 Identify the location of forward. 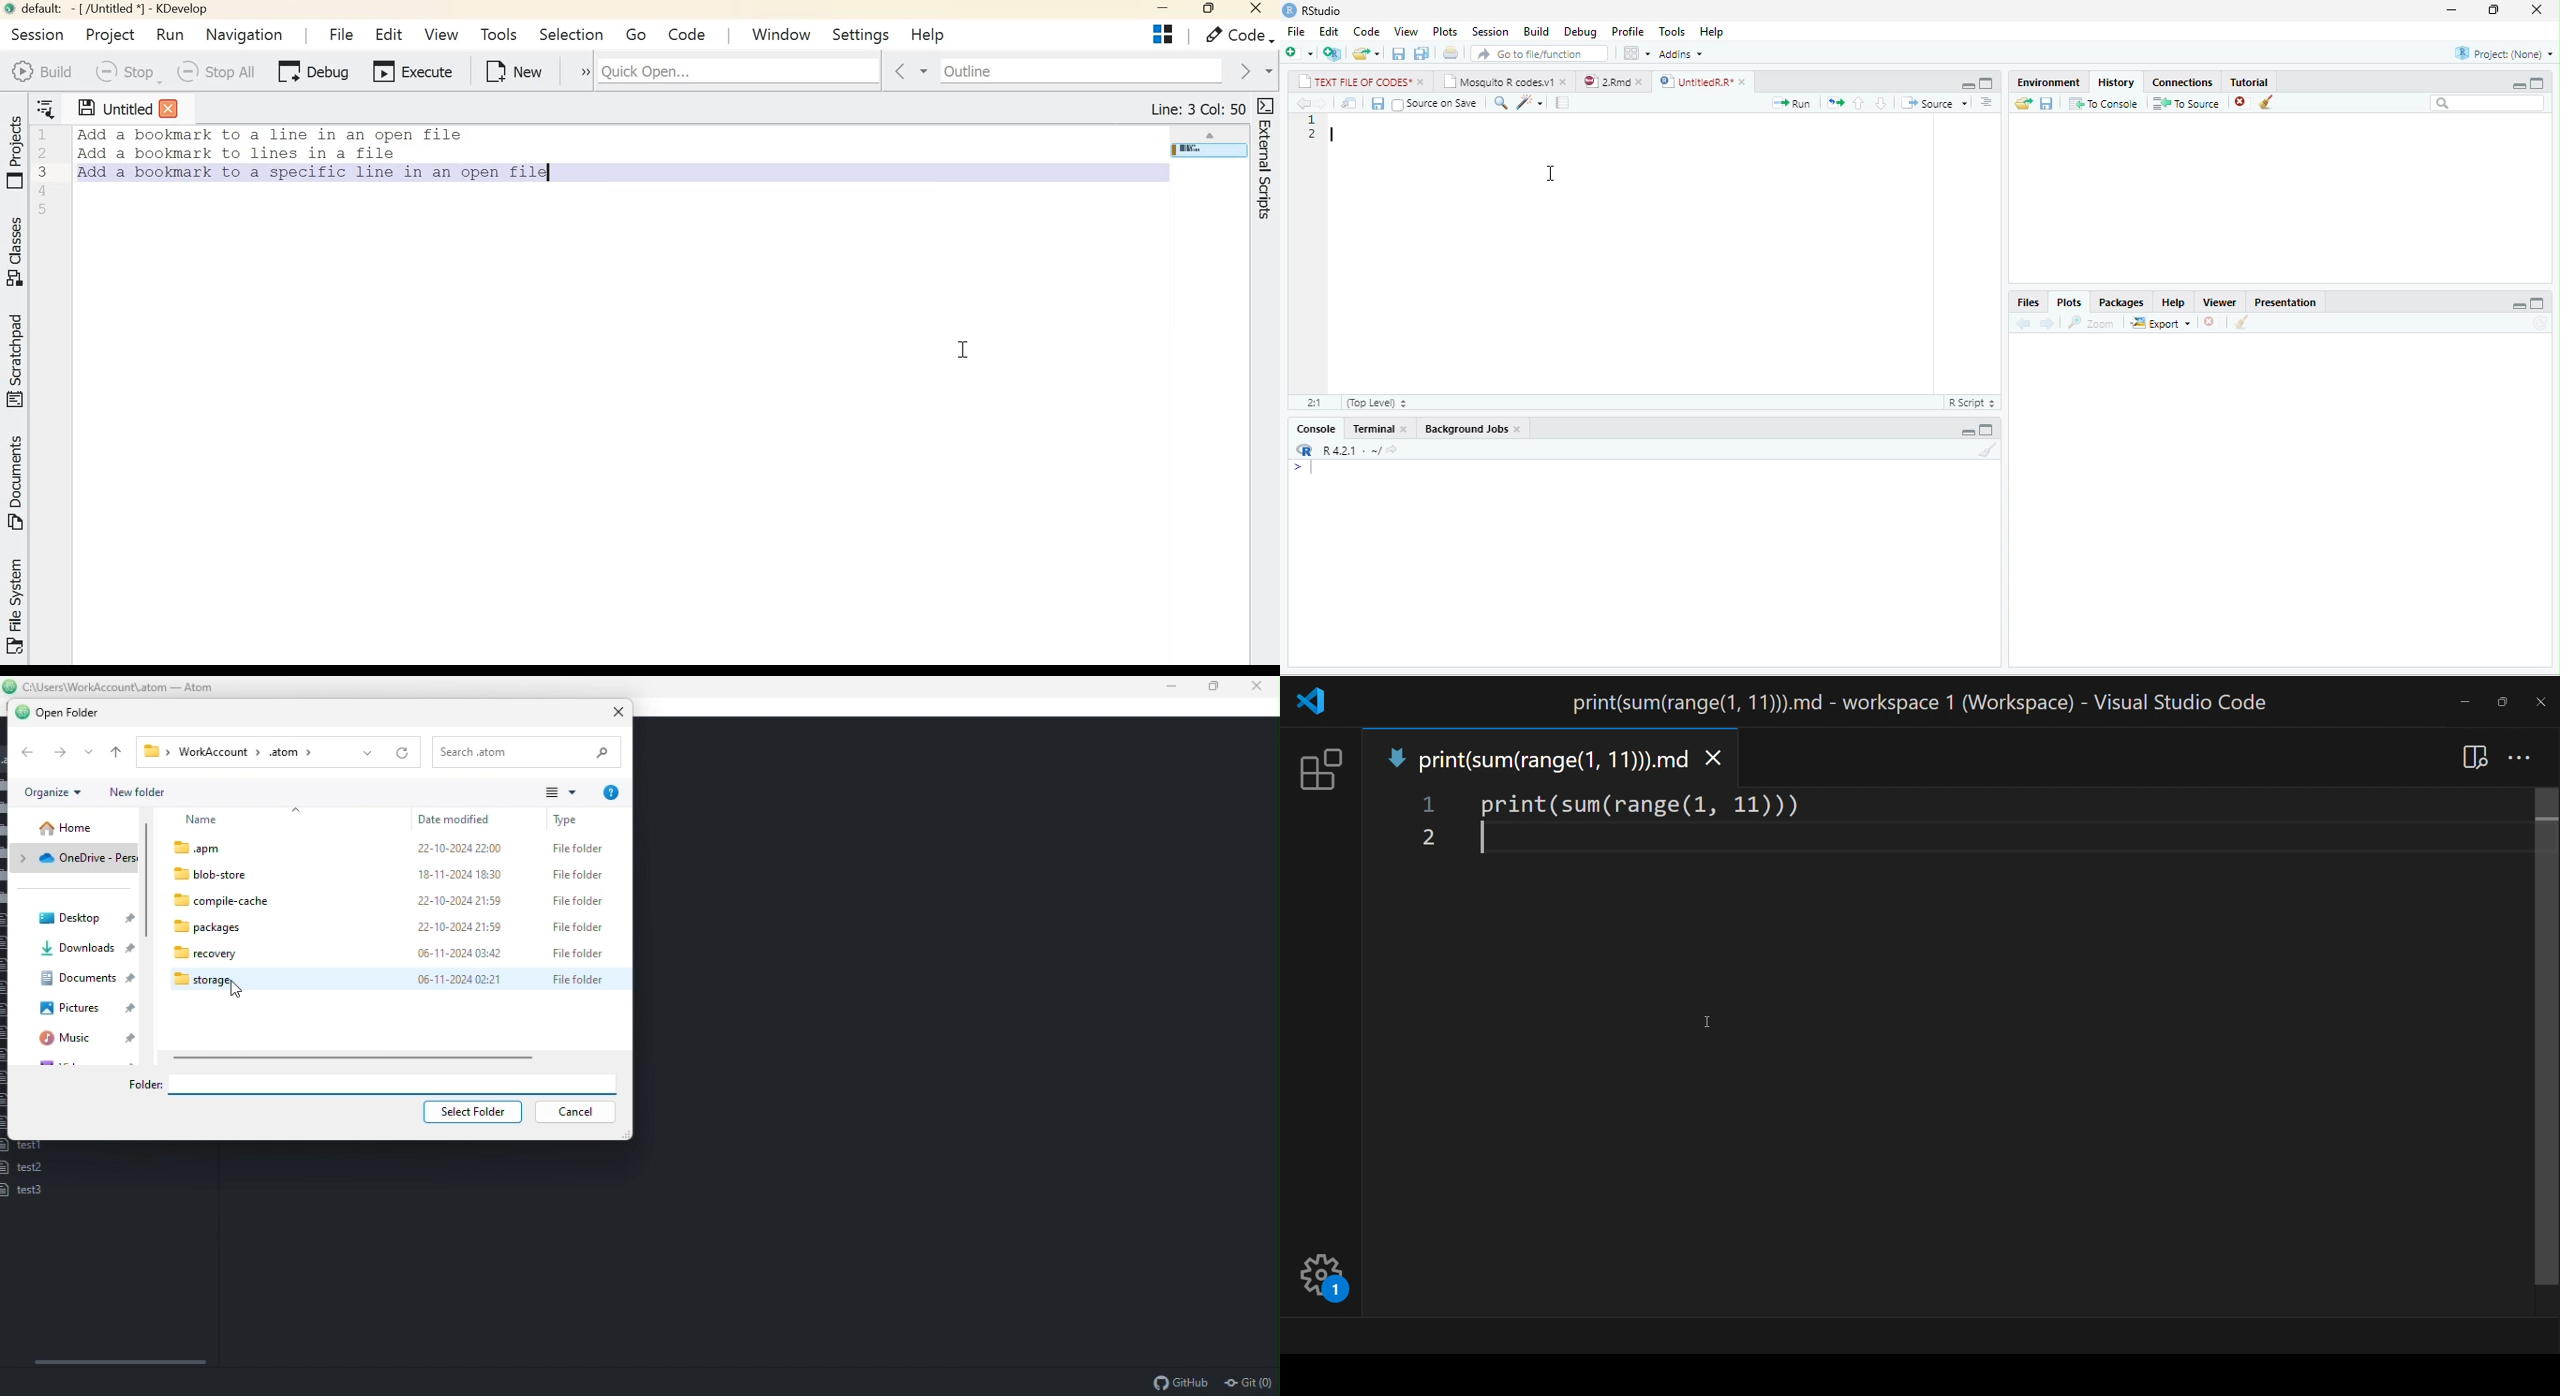
(1321, 103).